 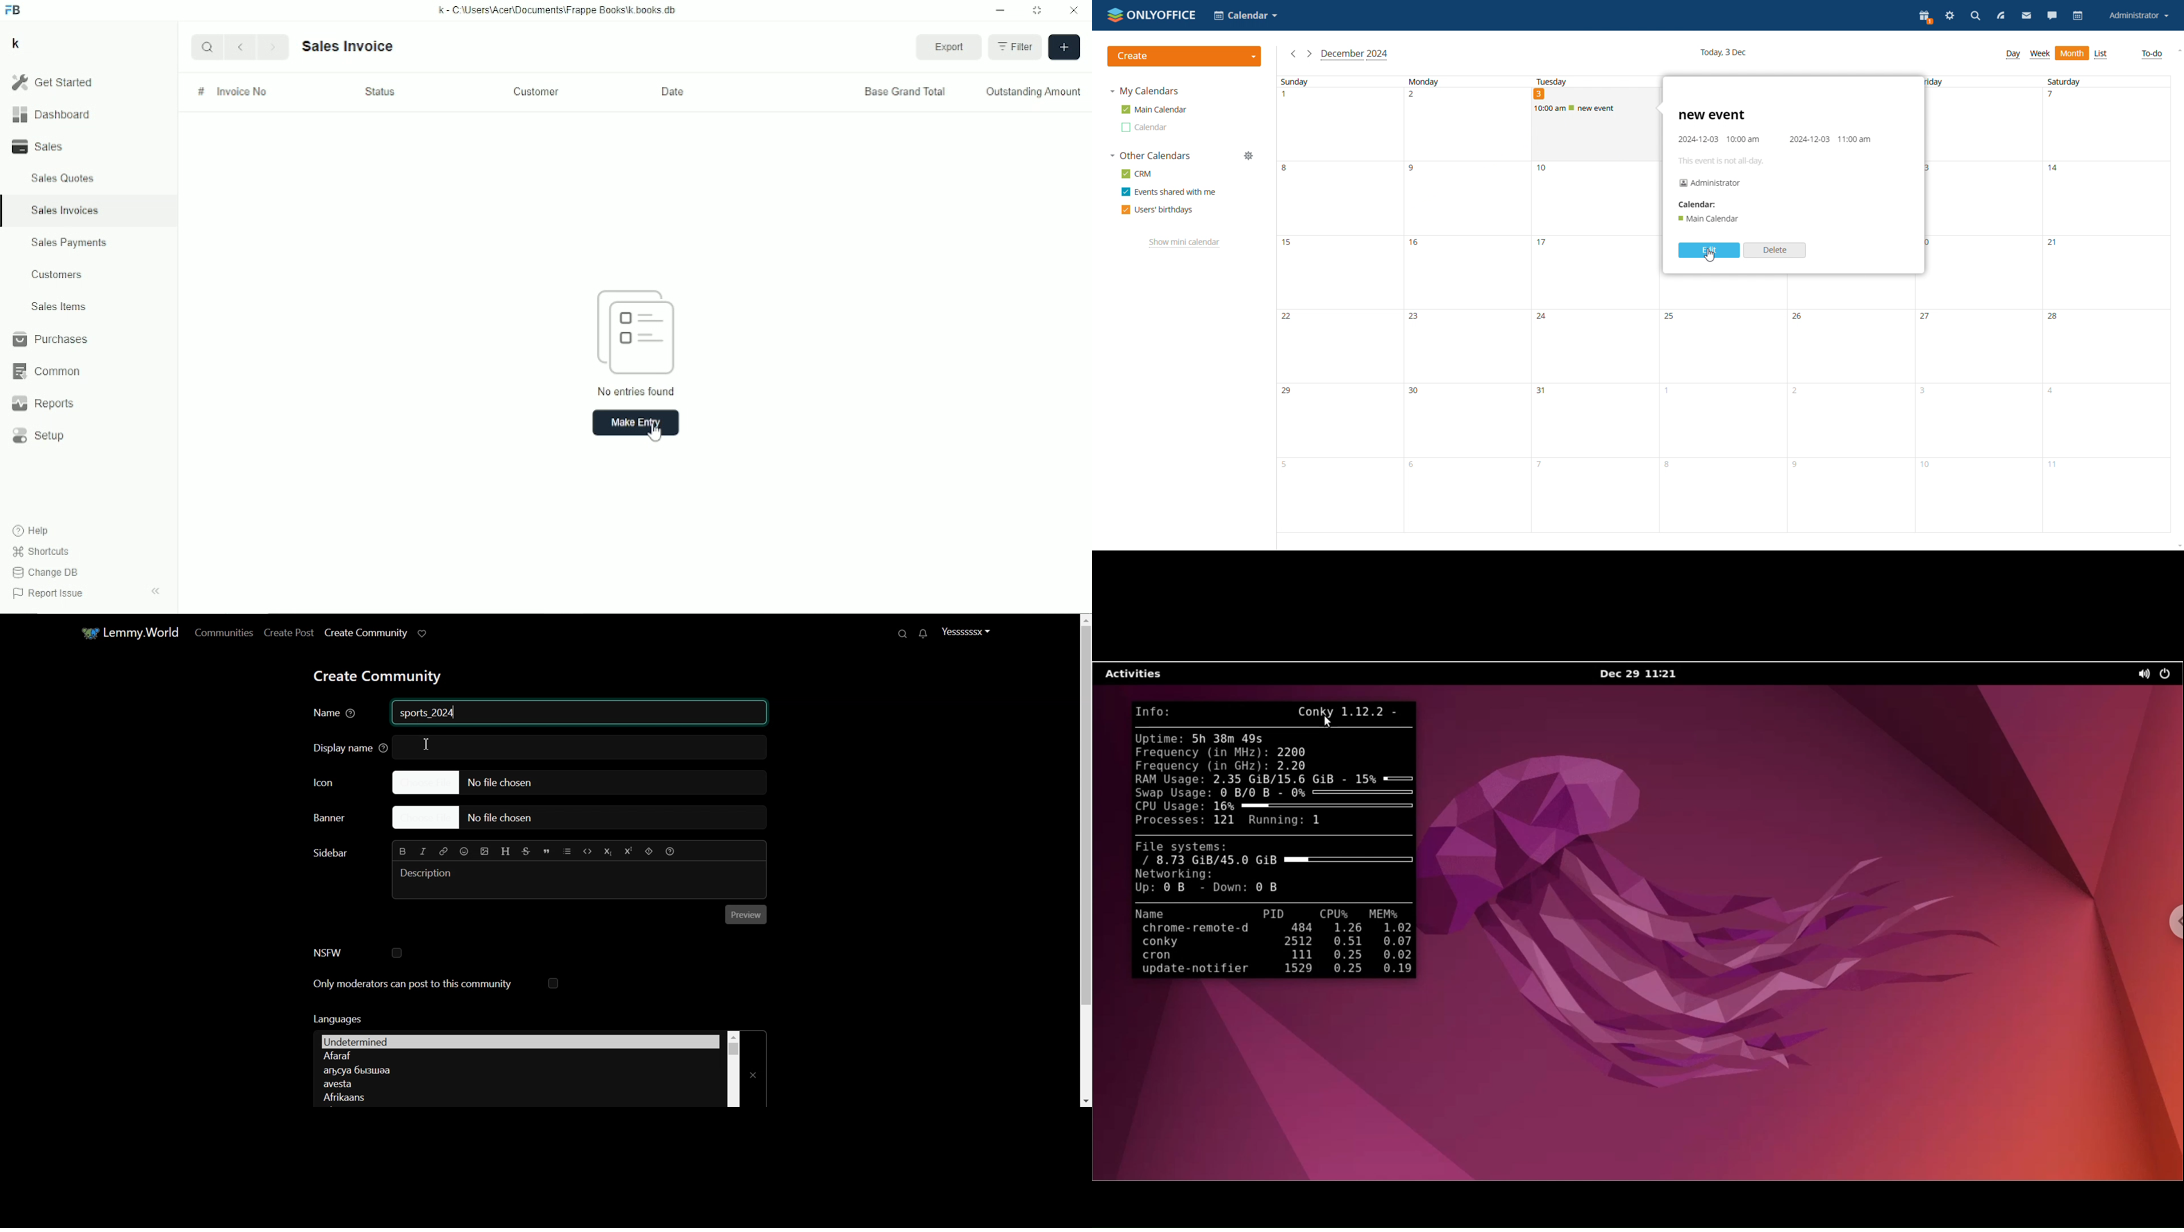 I want to click on Sales, so click(x=41, y=146).